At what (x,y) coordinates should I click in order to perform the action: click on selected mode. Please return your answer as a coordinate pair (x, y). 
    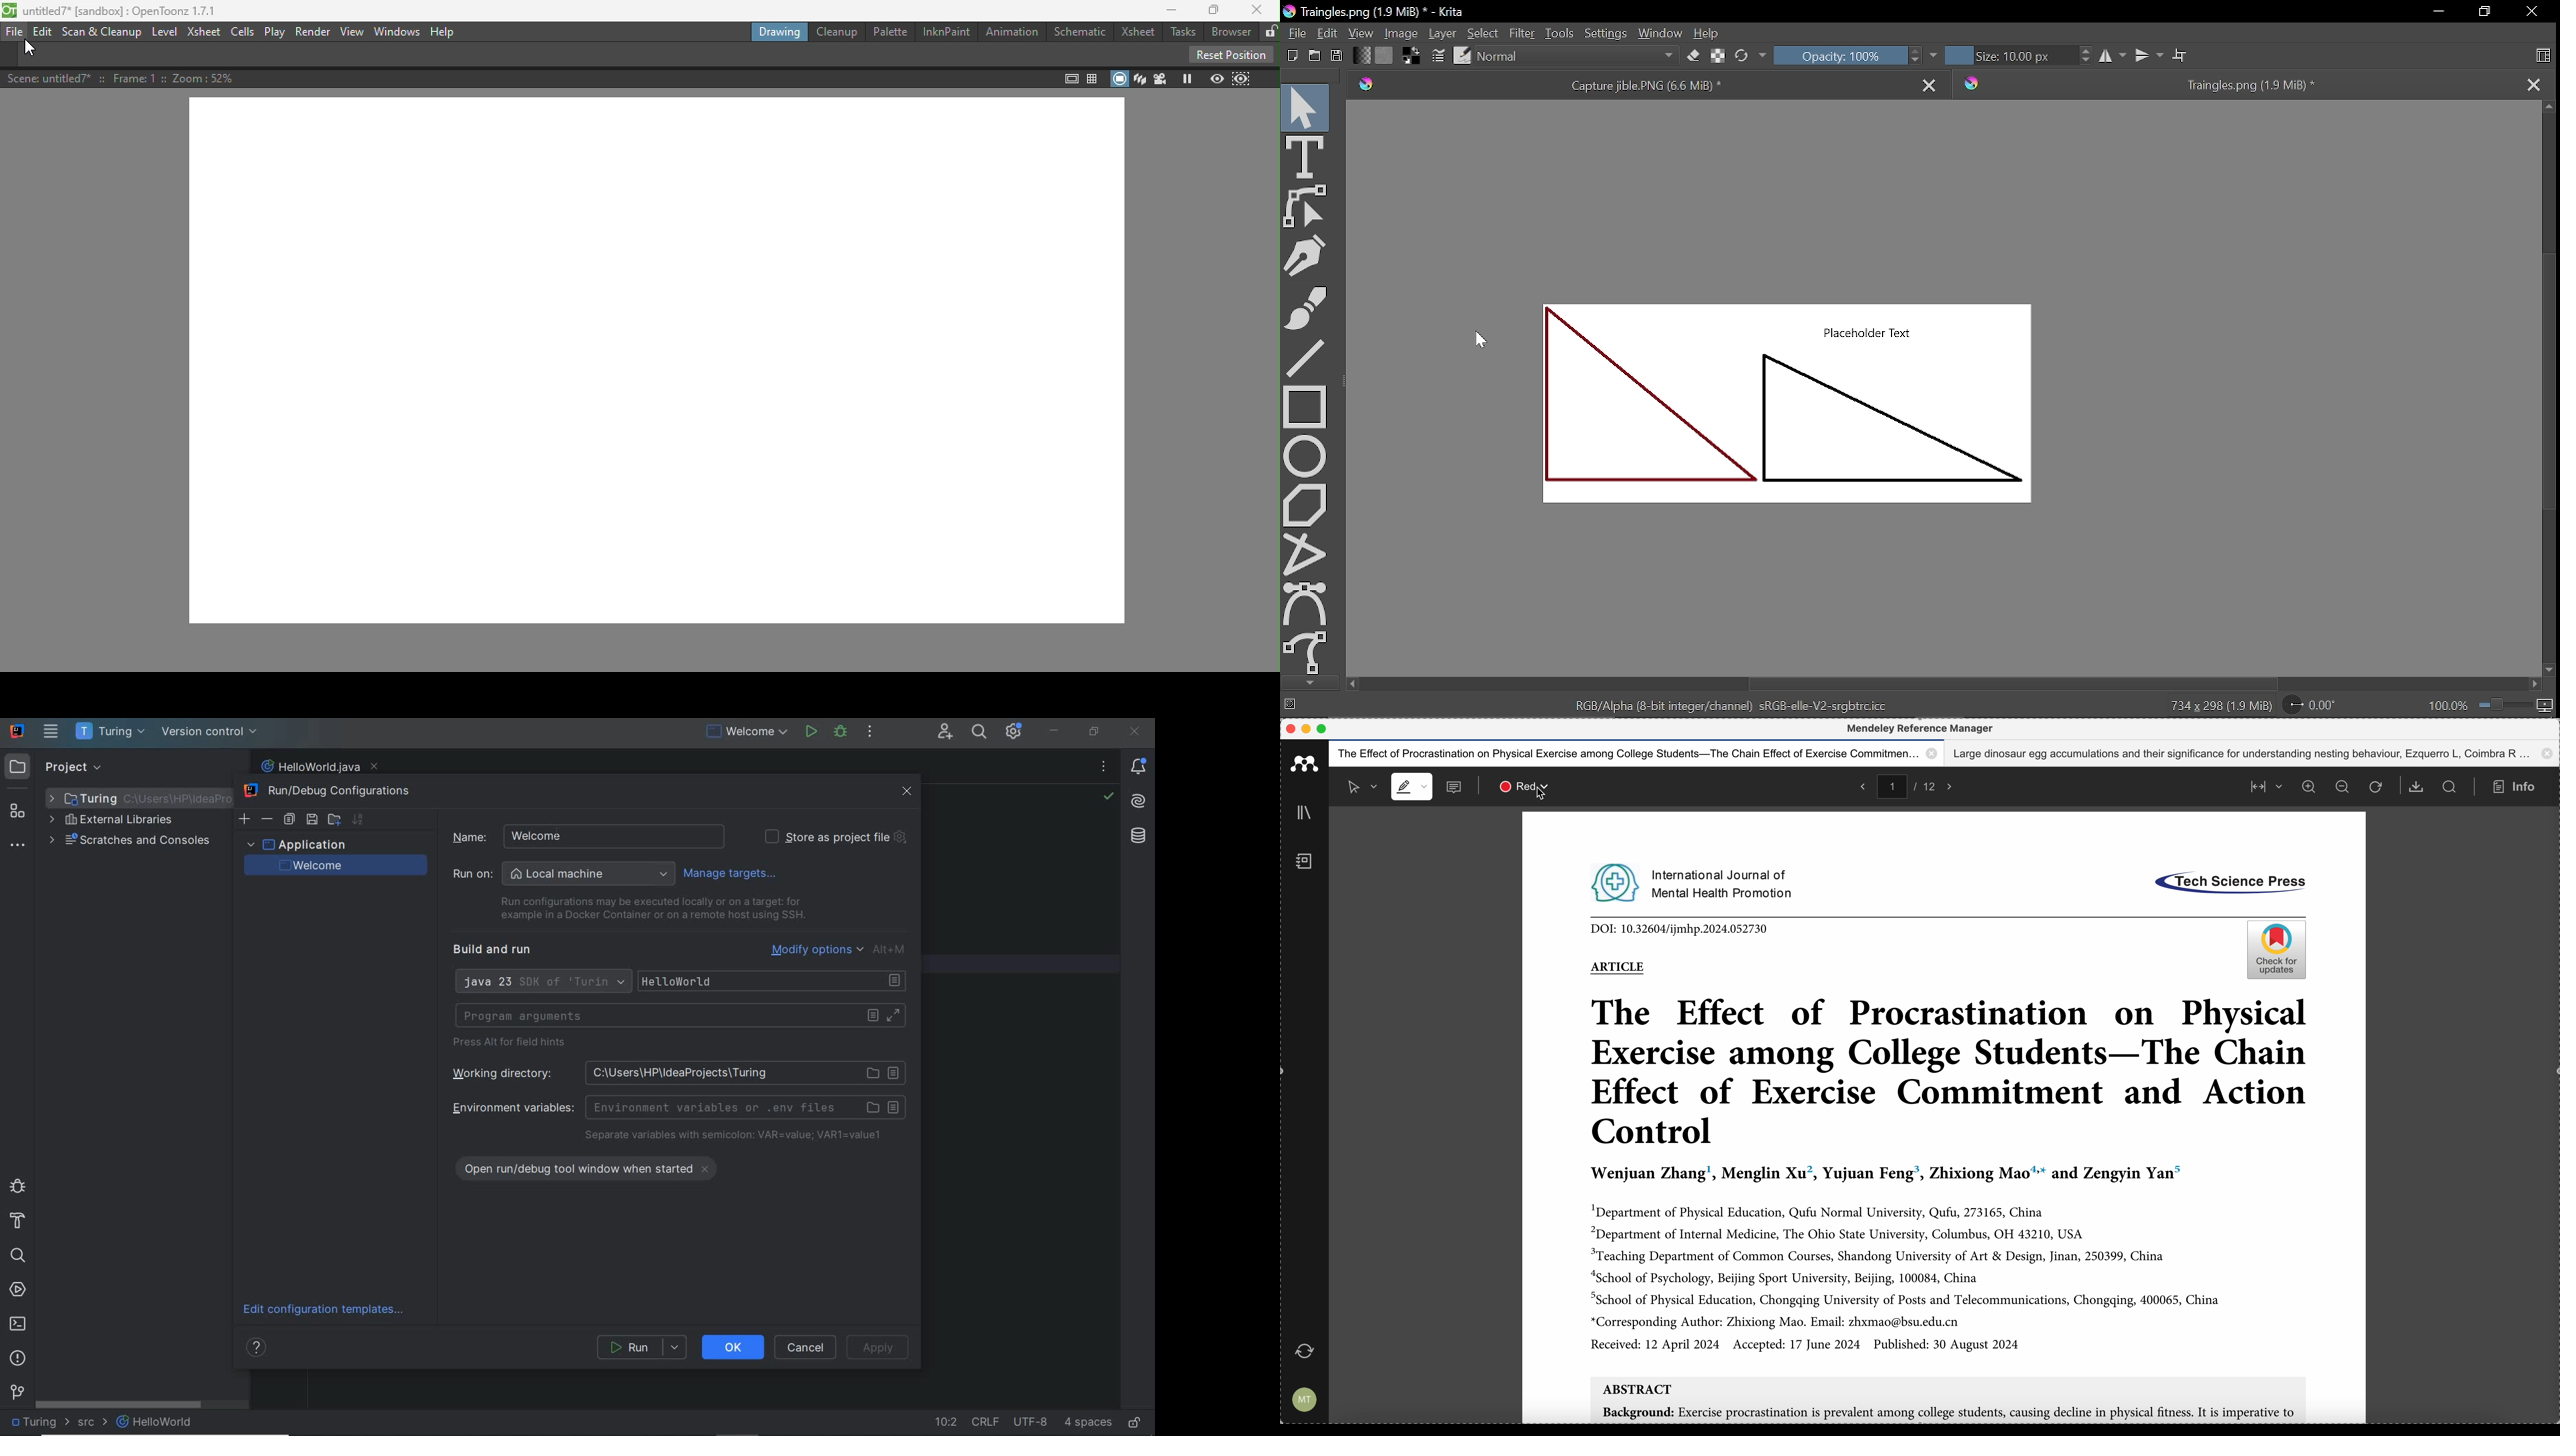
    Looking at the image, I should click on (1357, 786).